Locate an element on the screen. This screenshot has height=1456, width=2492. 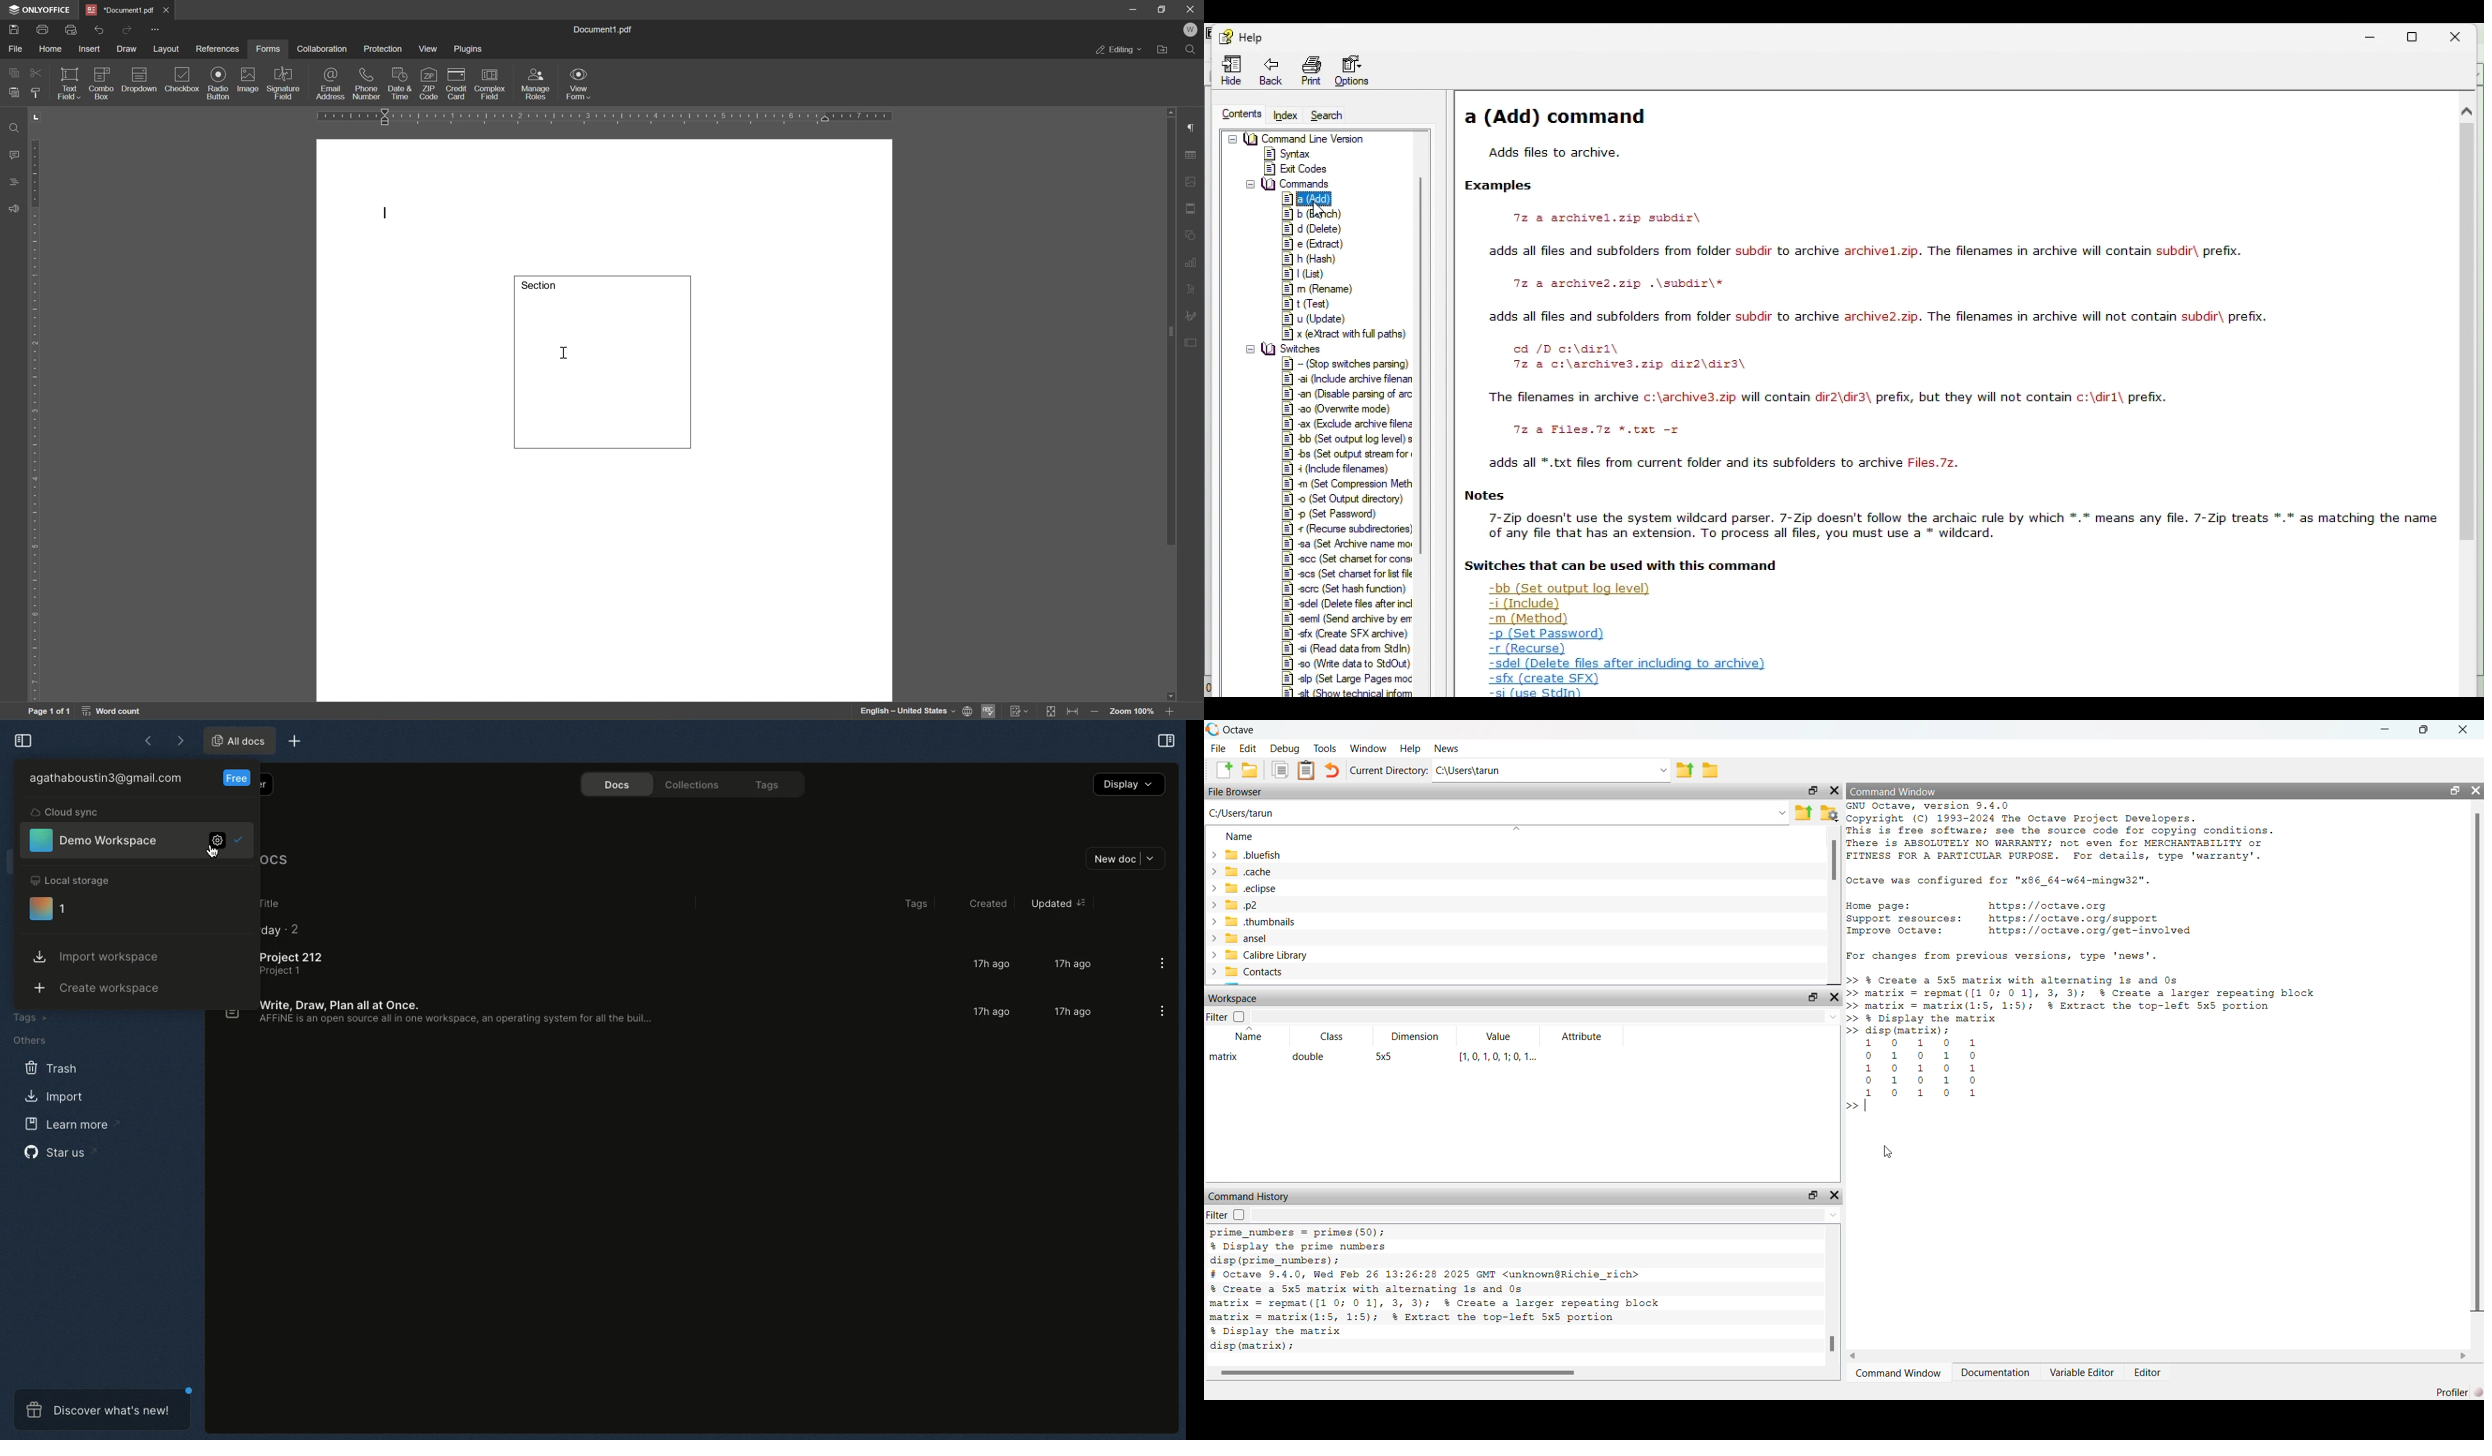
zoom in is located at coordinates (1172, 711).